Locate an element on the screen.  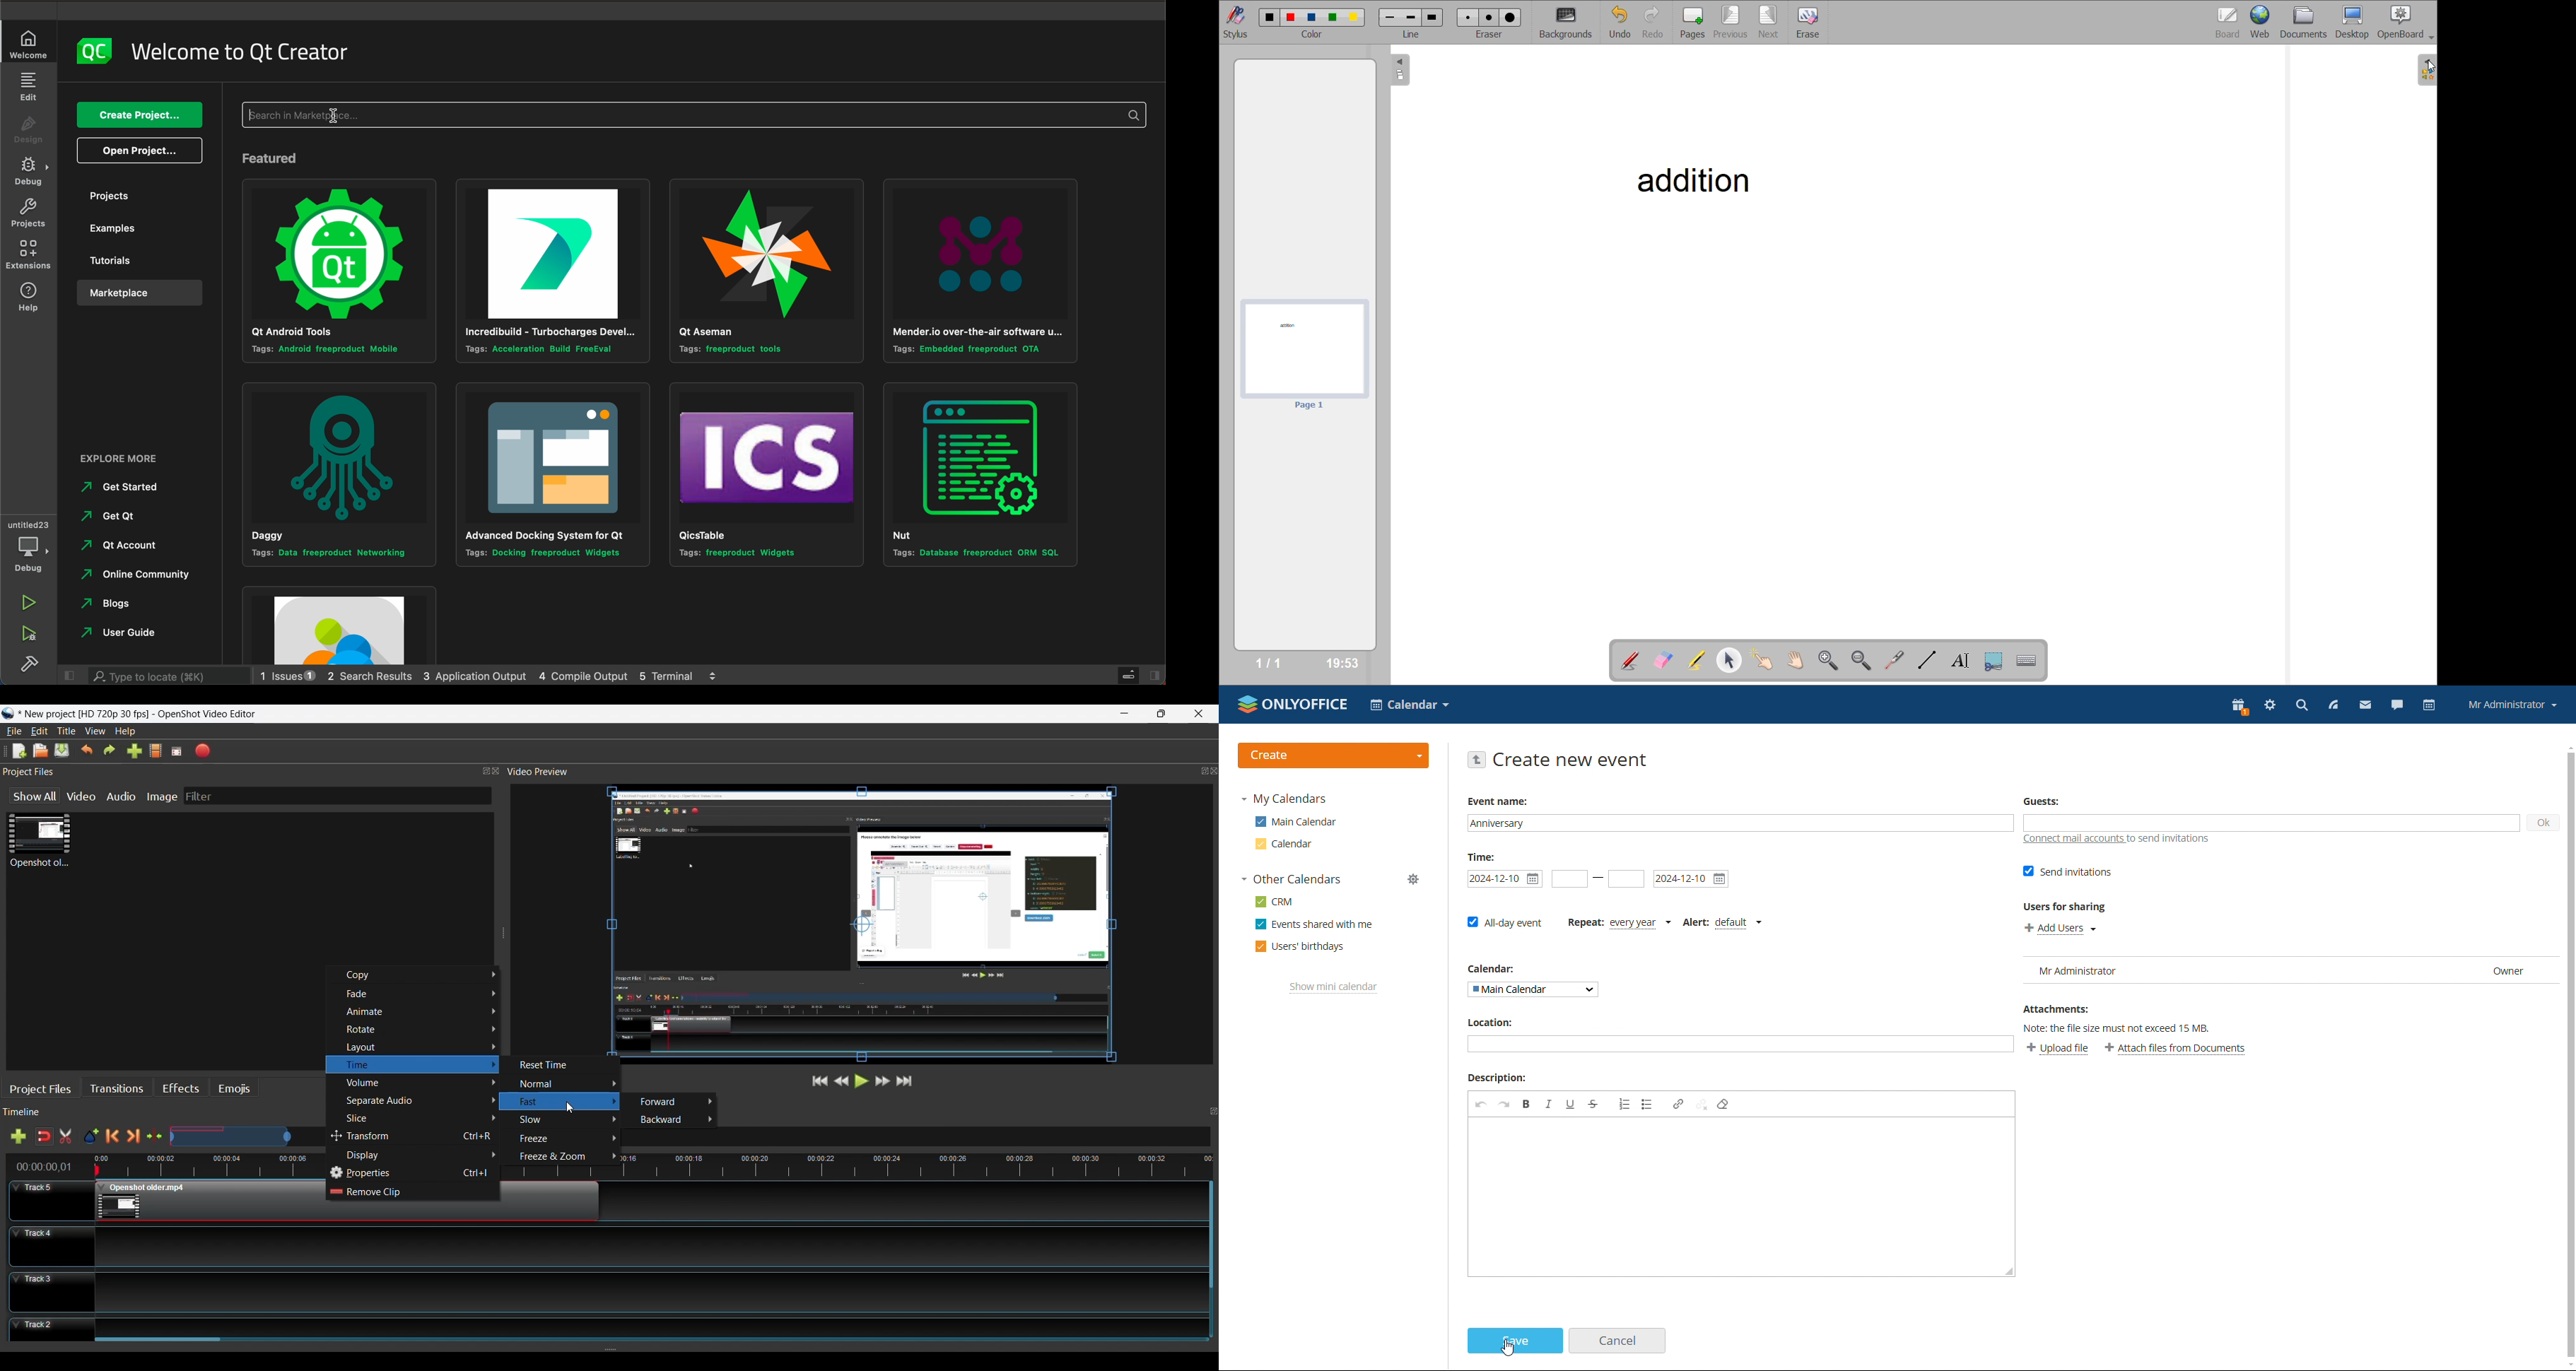
logs is located at coordinates (502, 677).